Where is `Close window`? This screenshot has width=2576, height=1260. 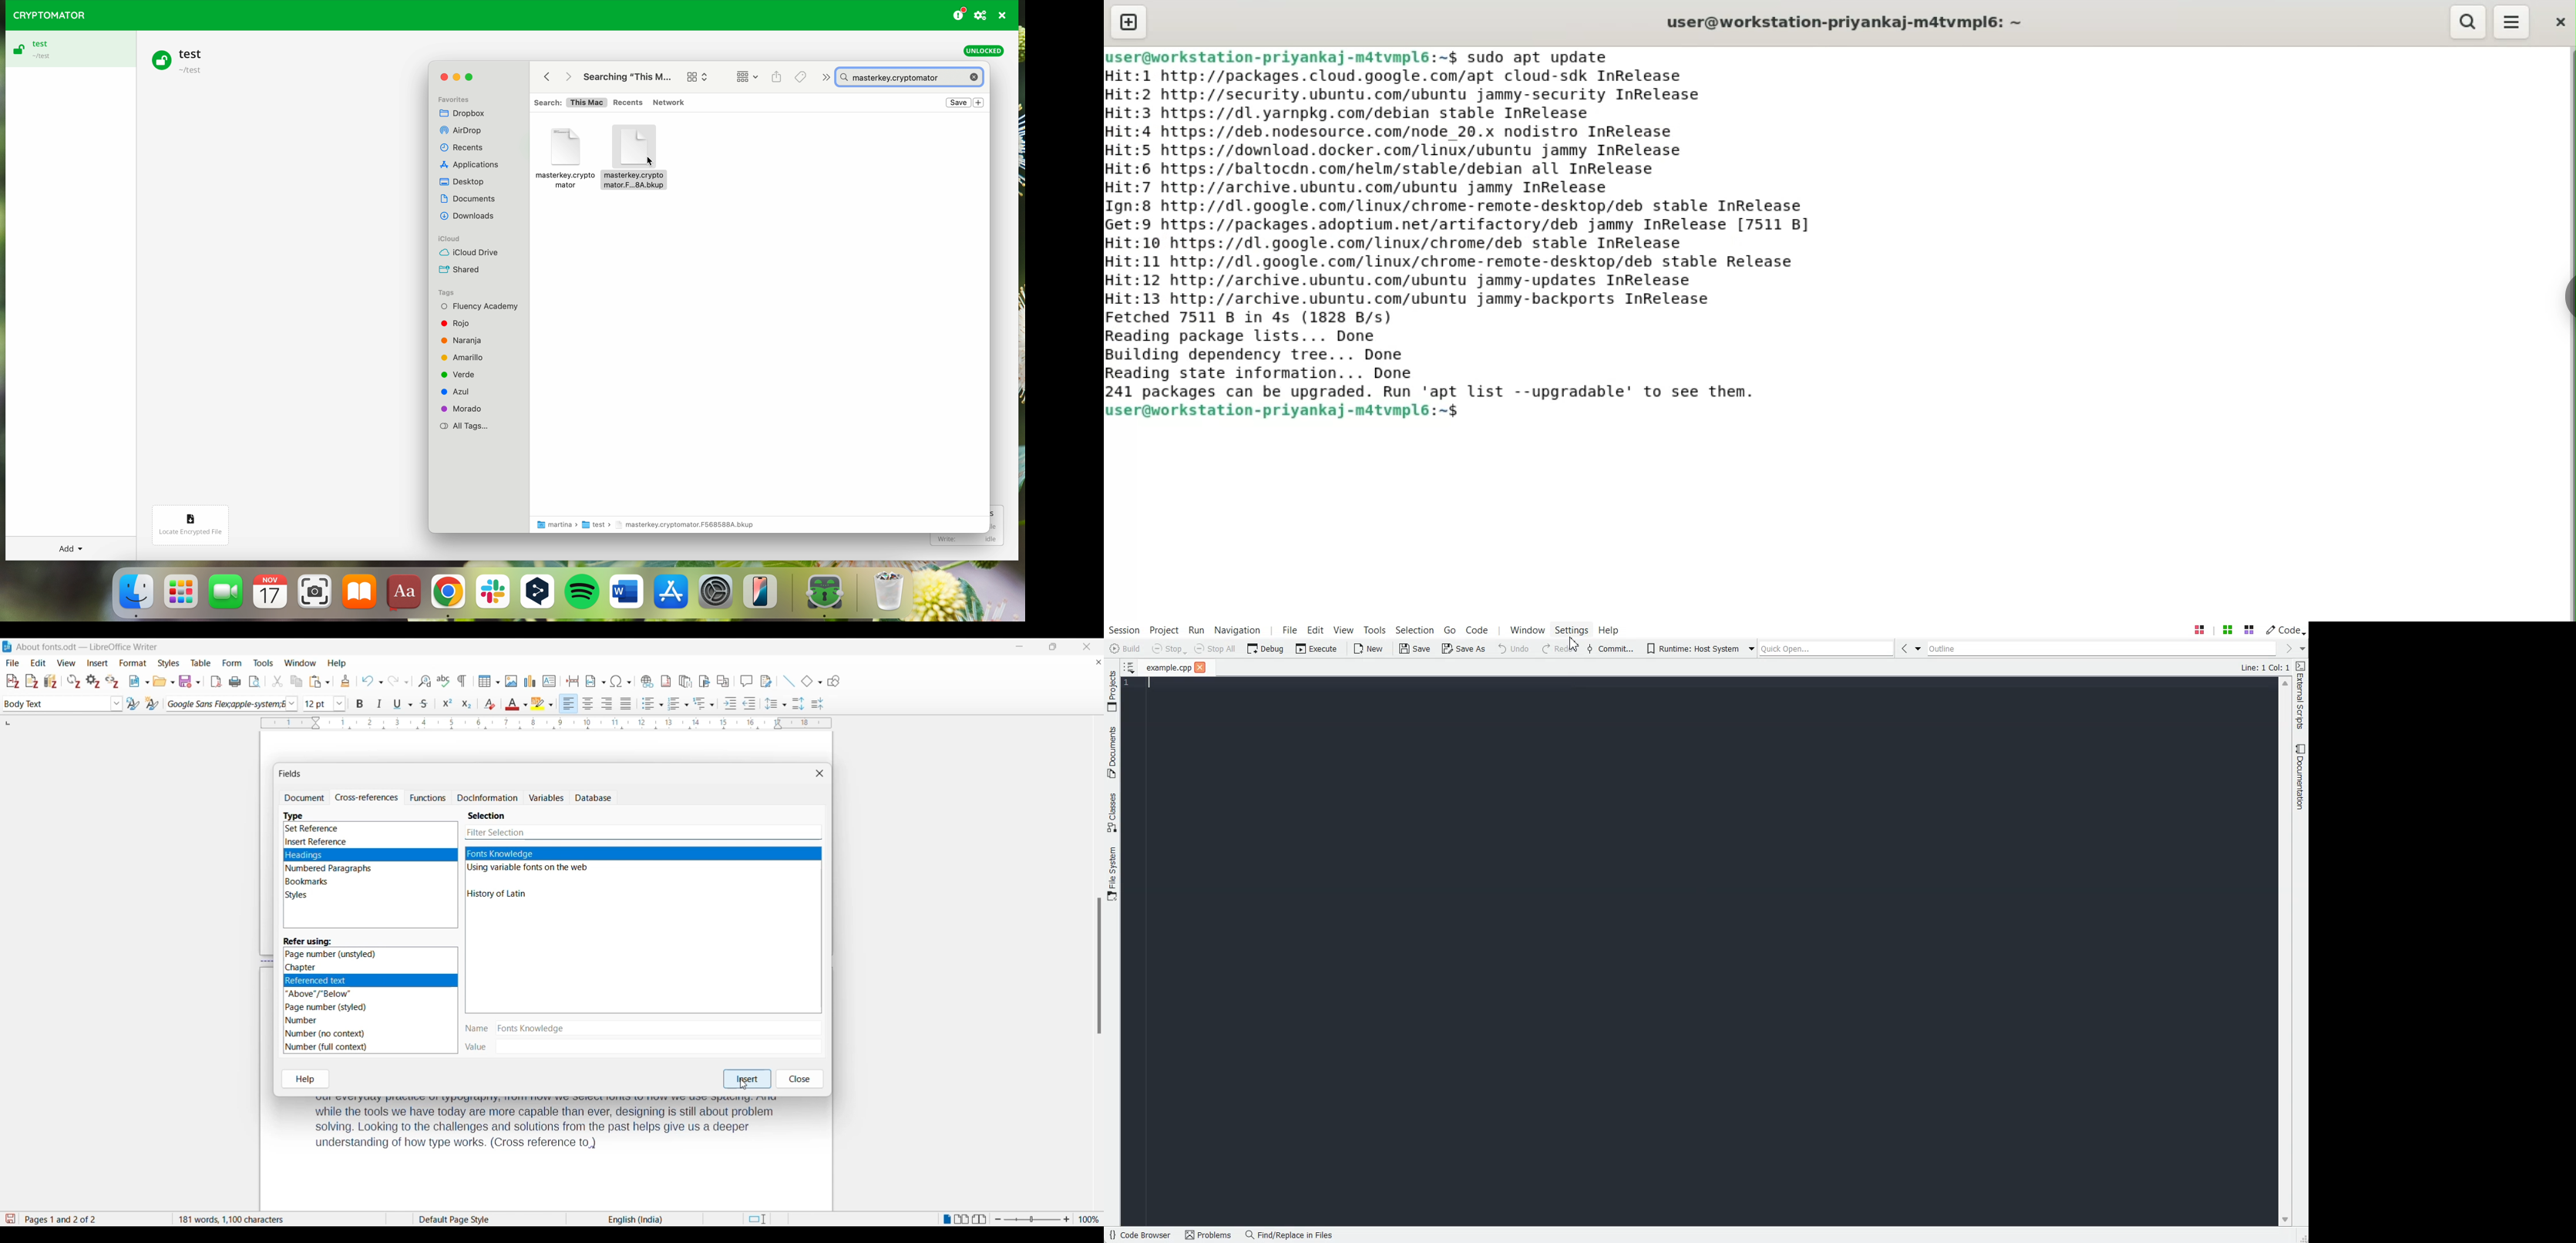
Close window is located at coordinates (821, 773).